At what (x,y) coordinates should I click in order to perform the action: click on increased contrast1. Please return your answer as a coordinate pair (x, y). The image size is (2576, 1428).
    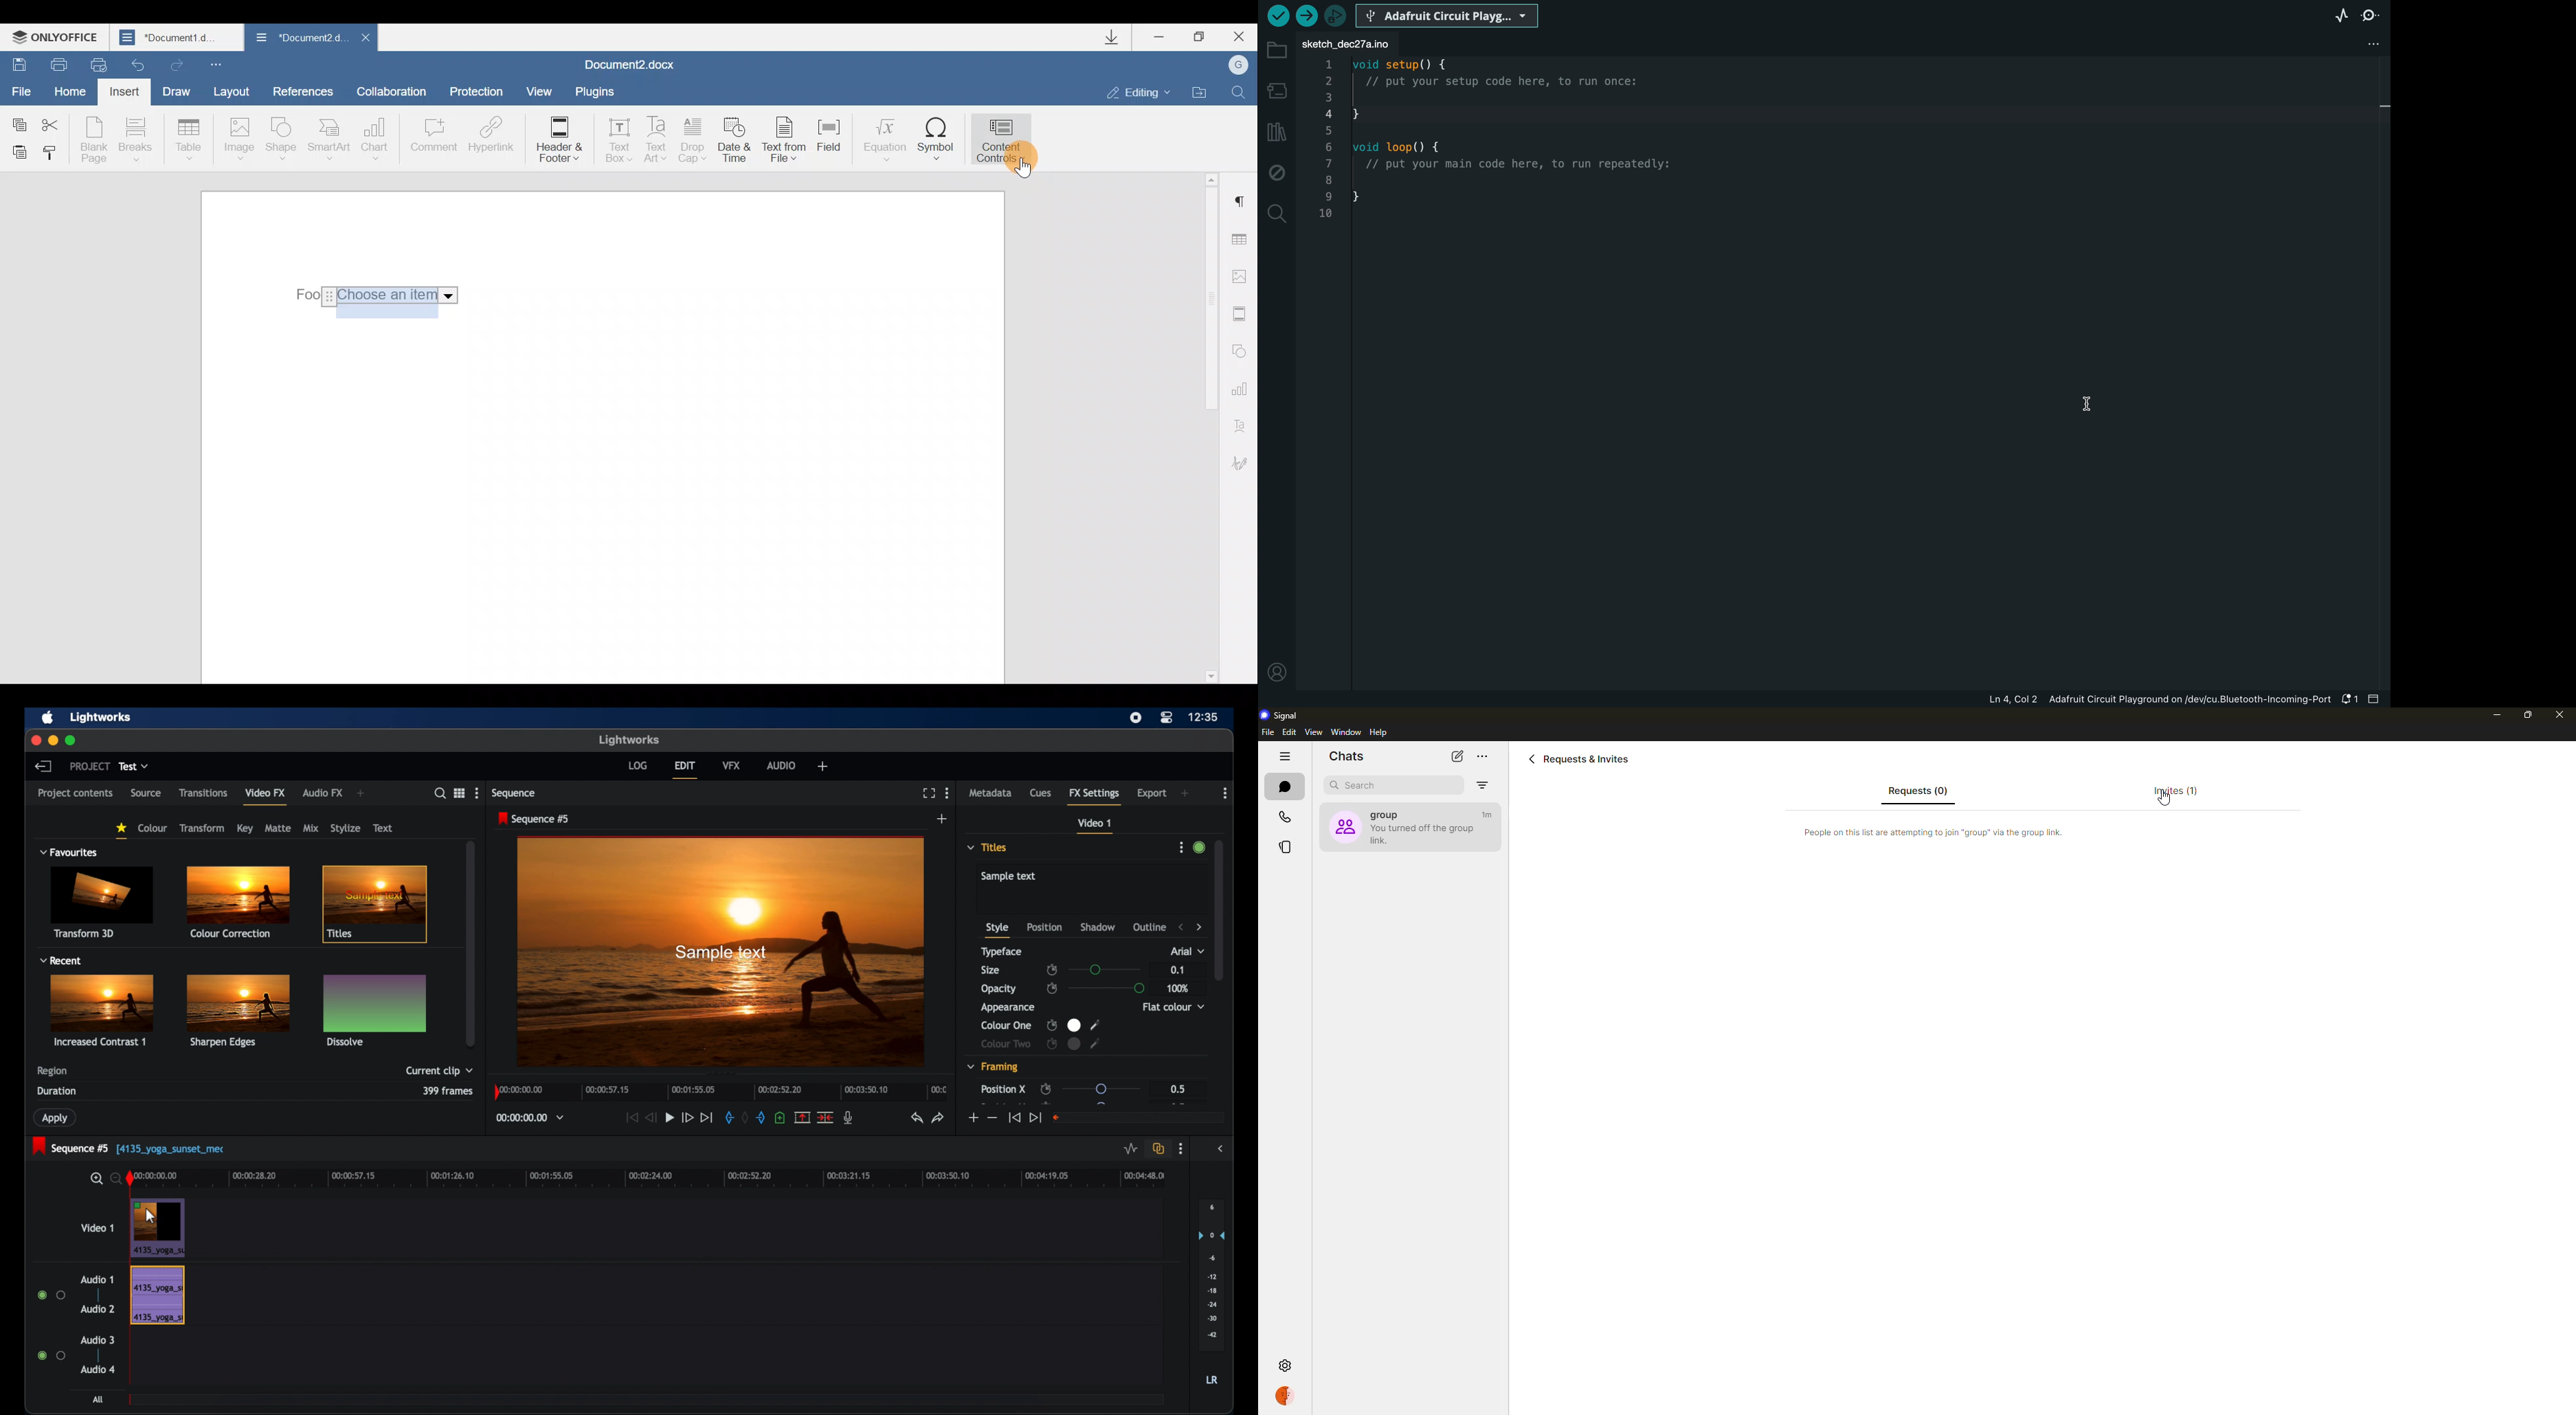
    Looking at the image, I should click on (105, 1010).